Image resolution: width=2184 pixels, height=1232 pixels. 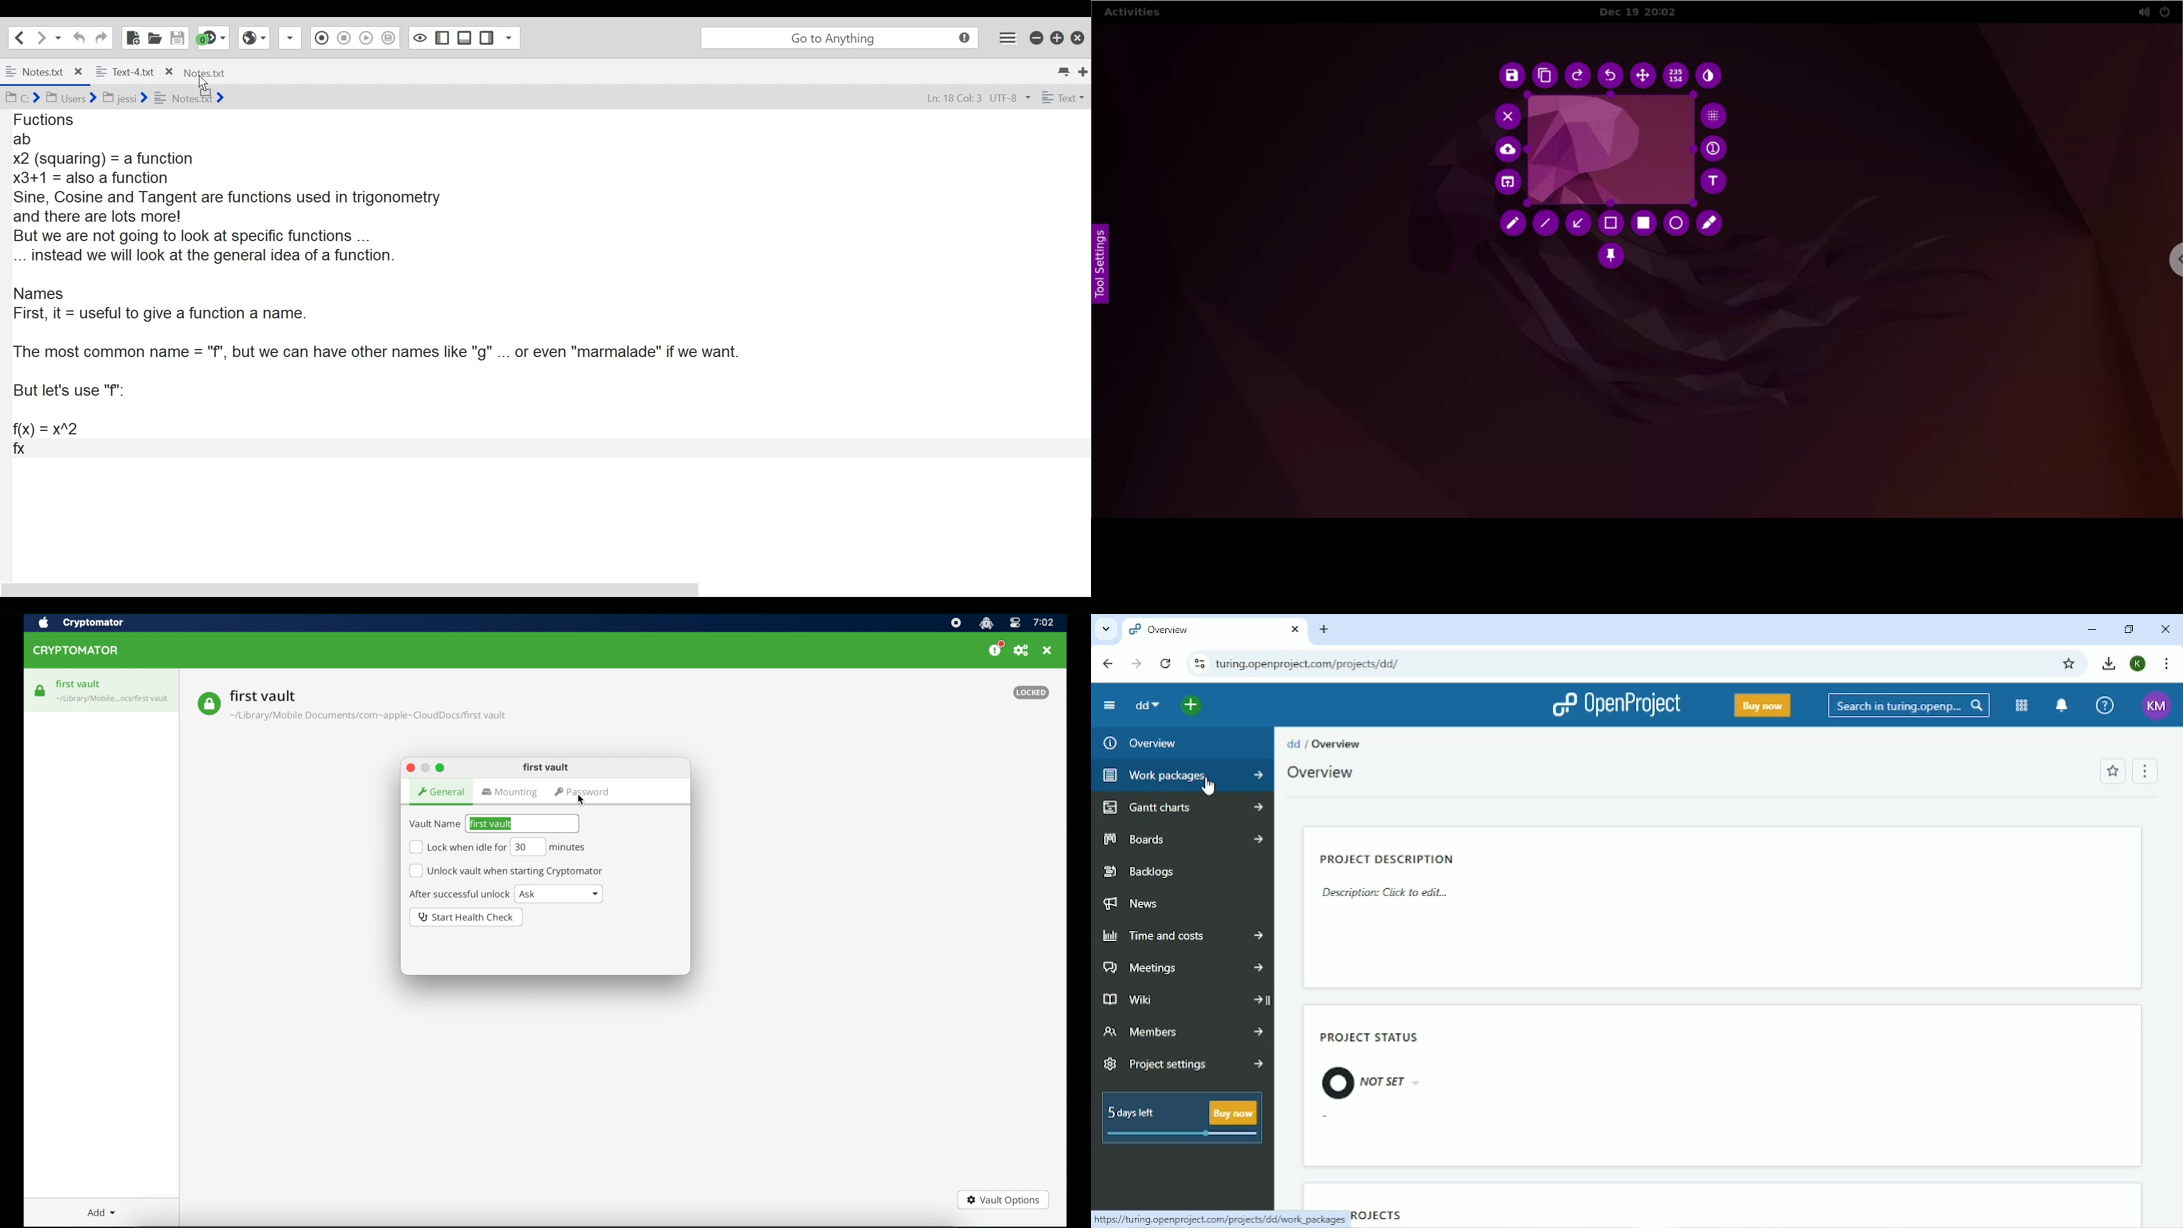 I want to click on users, so click(x=70, y=98).